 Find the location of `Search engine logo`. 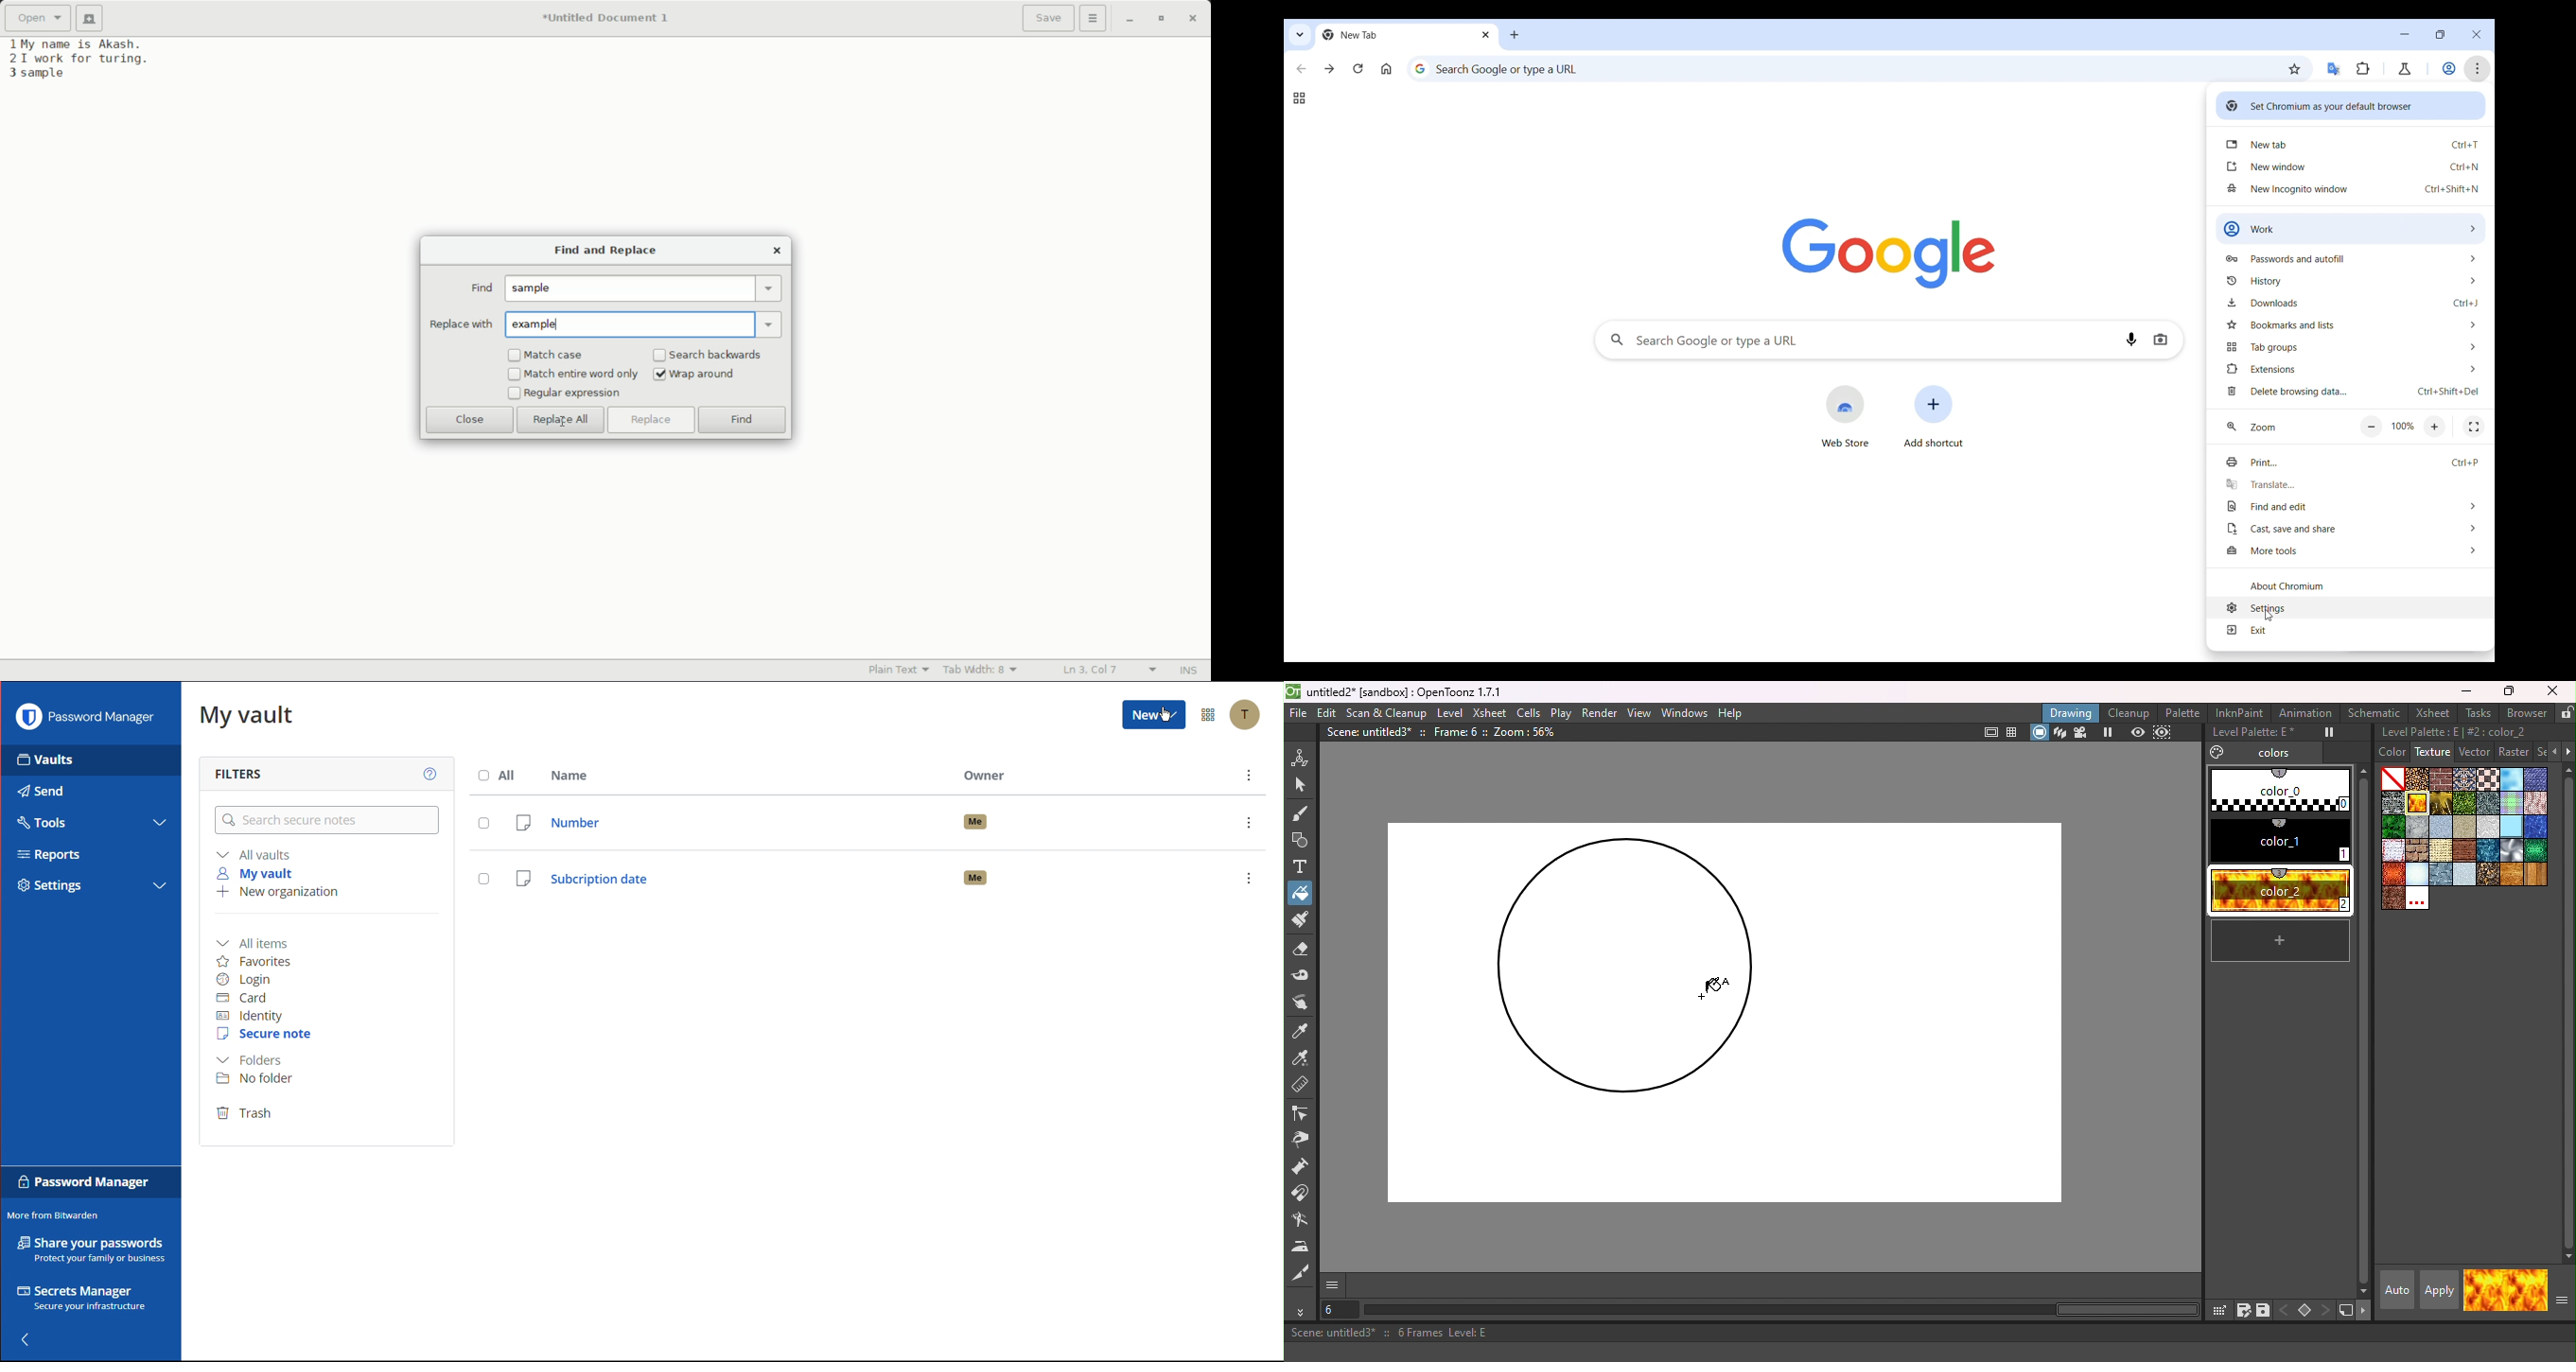

Search engine logo is located at coordinates (1889, 253).